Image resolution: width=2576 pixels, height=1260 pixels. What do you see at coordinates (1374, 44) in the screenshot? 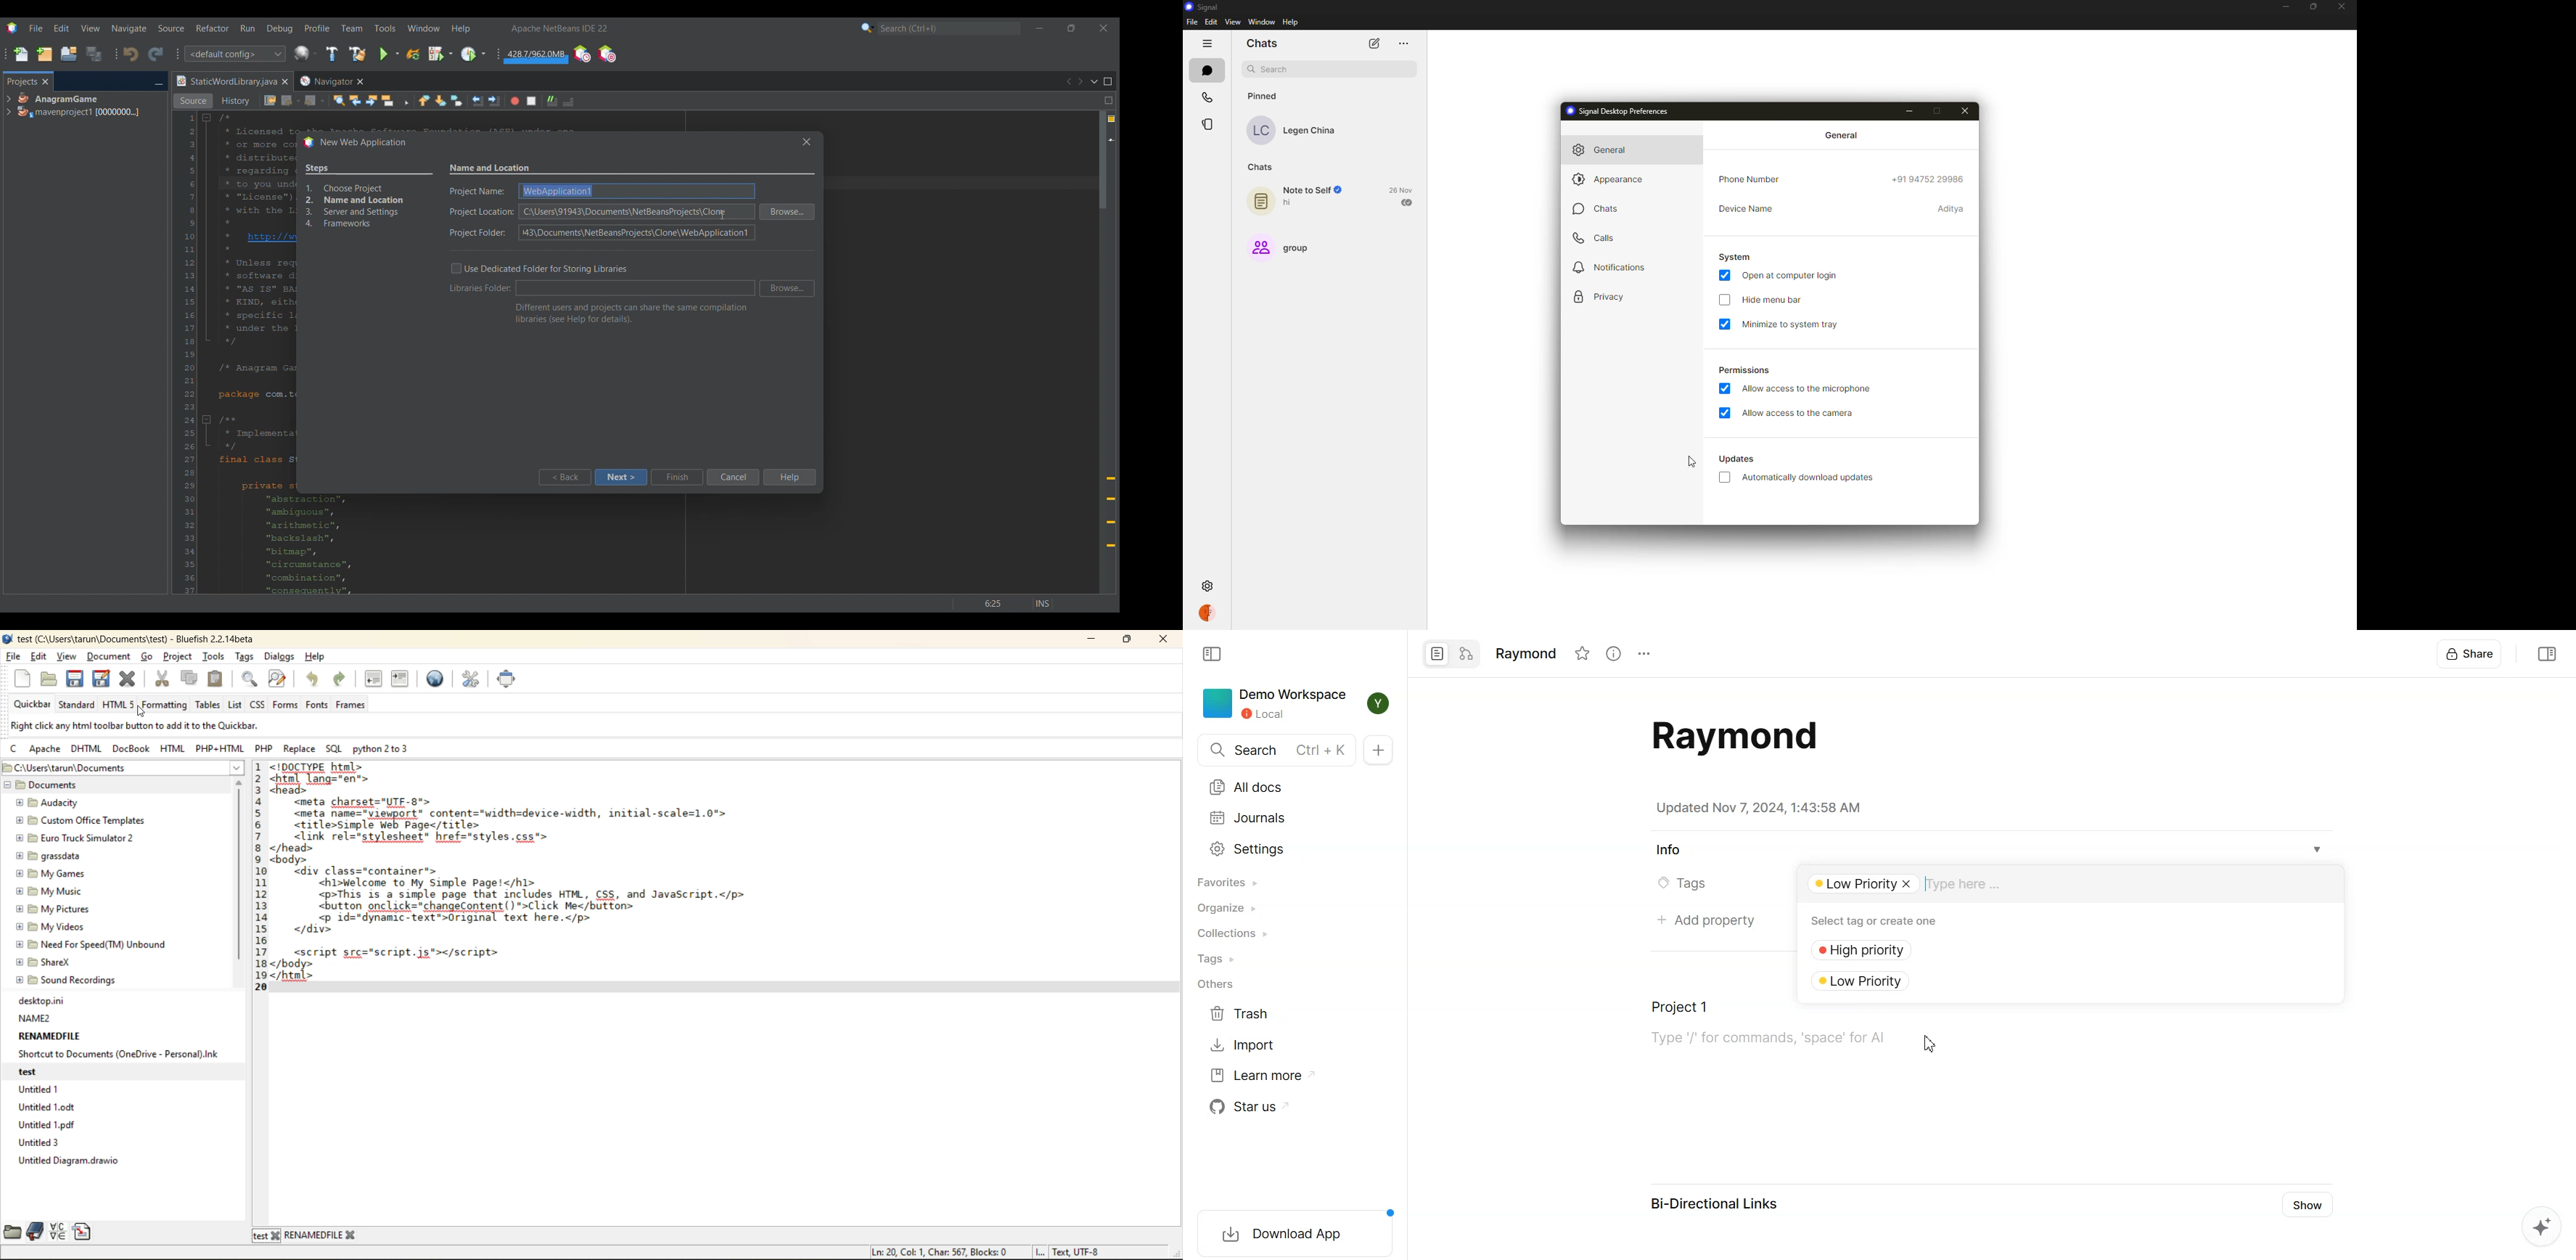
I see `new chat` at bounding box center [1374, 44].